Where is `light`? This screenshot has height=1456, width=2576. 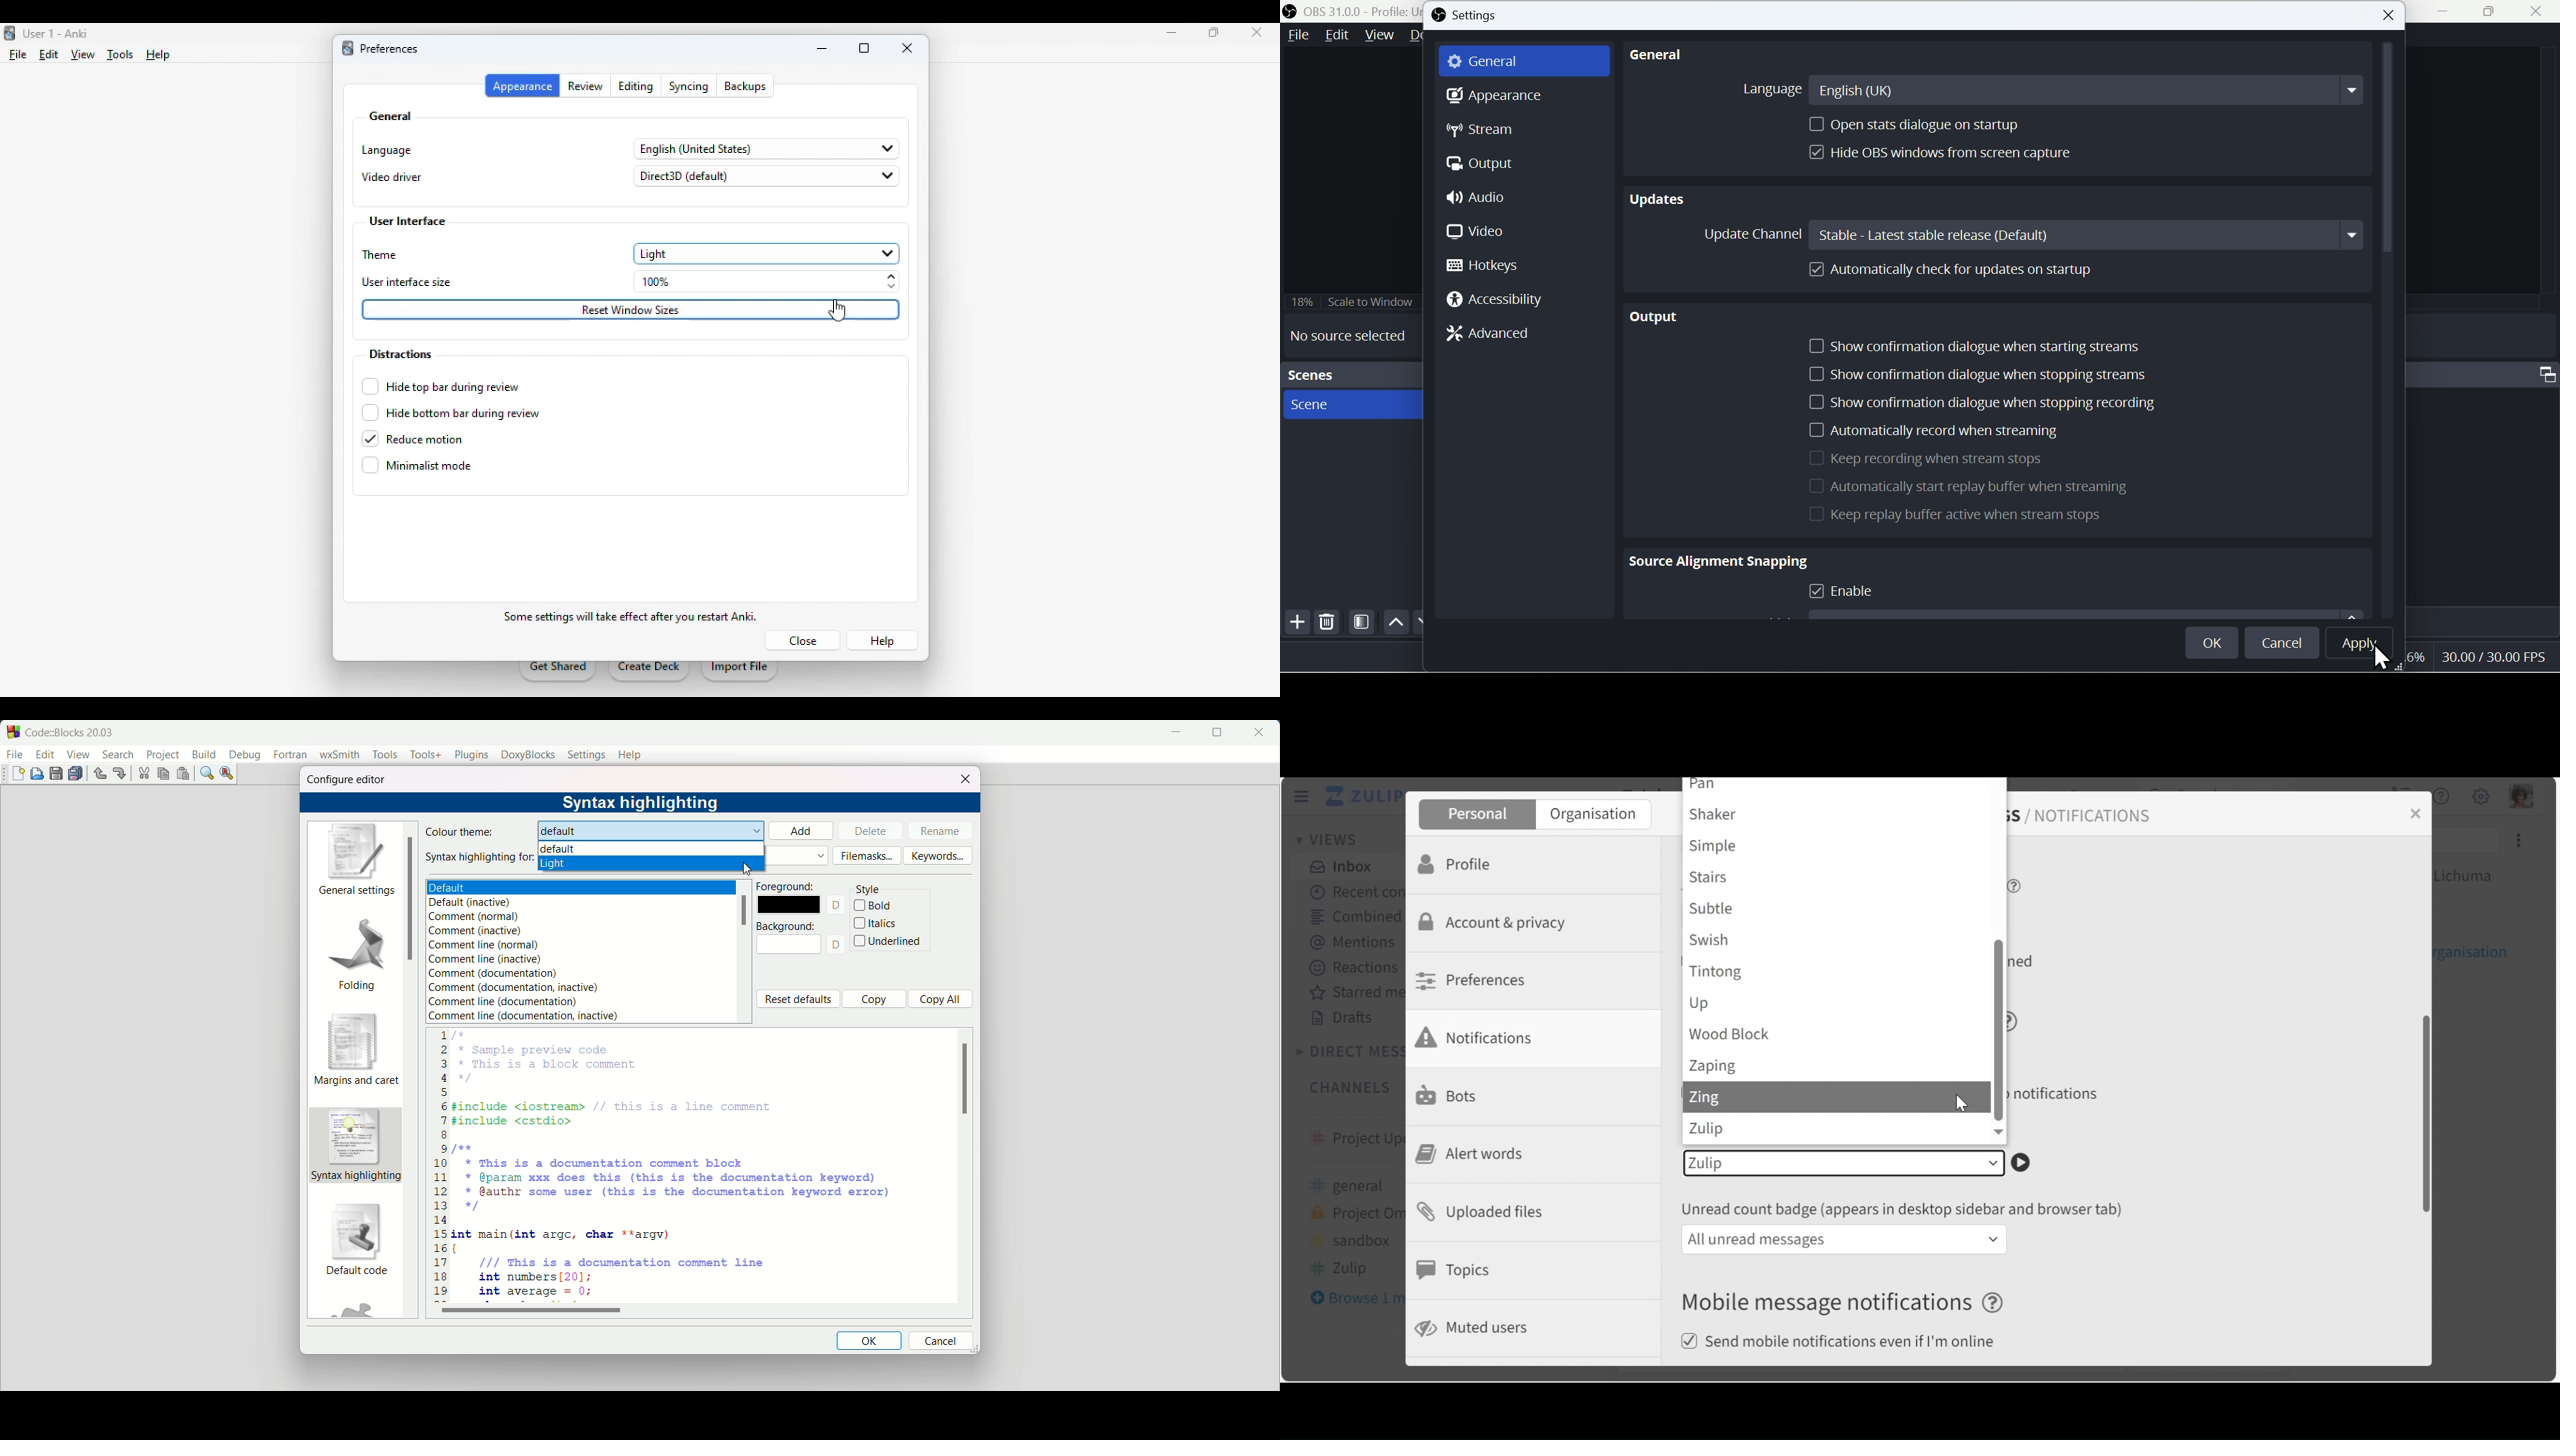
light is located at coordinates (766, 253).